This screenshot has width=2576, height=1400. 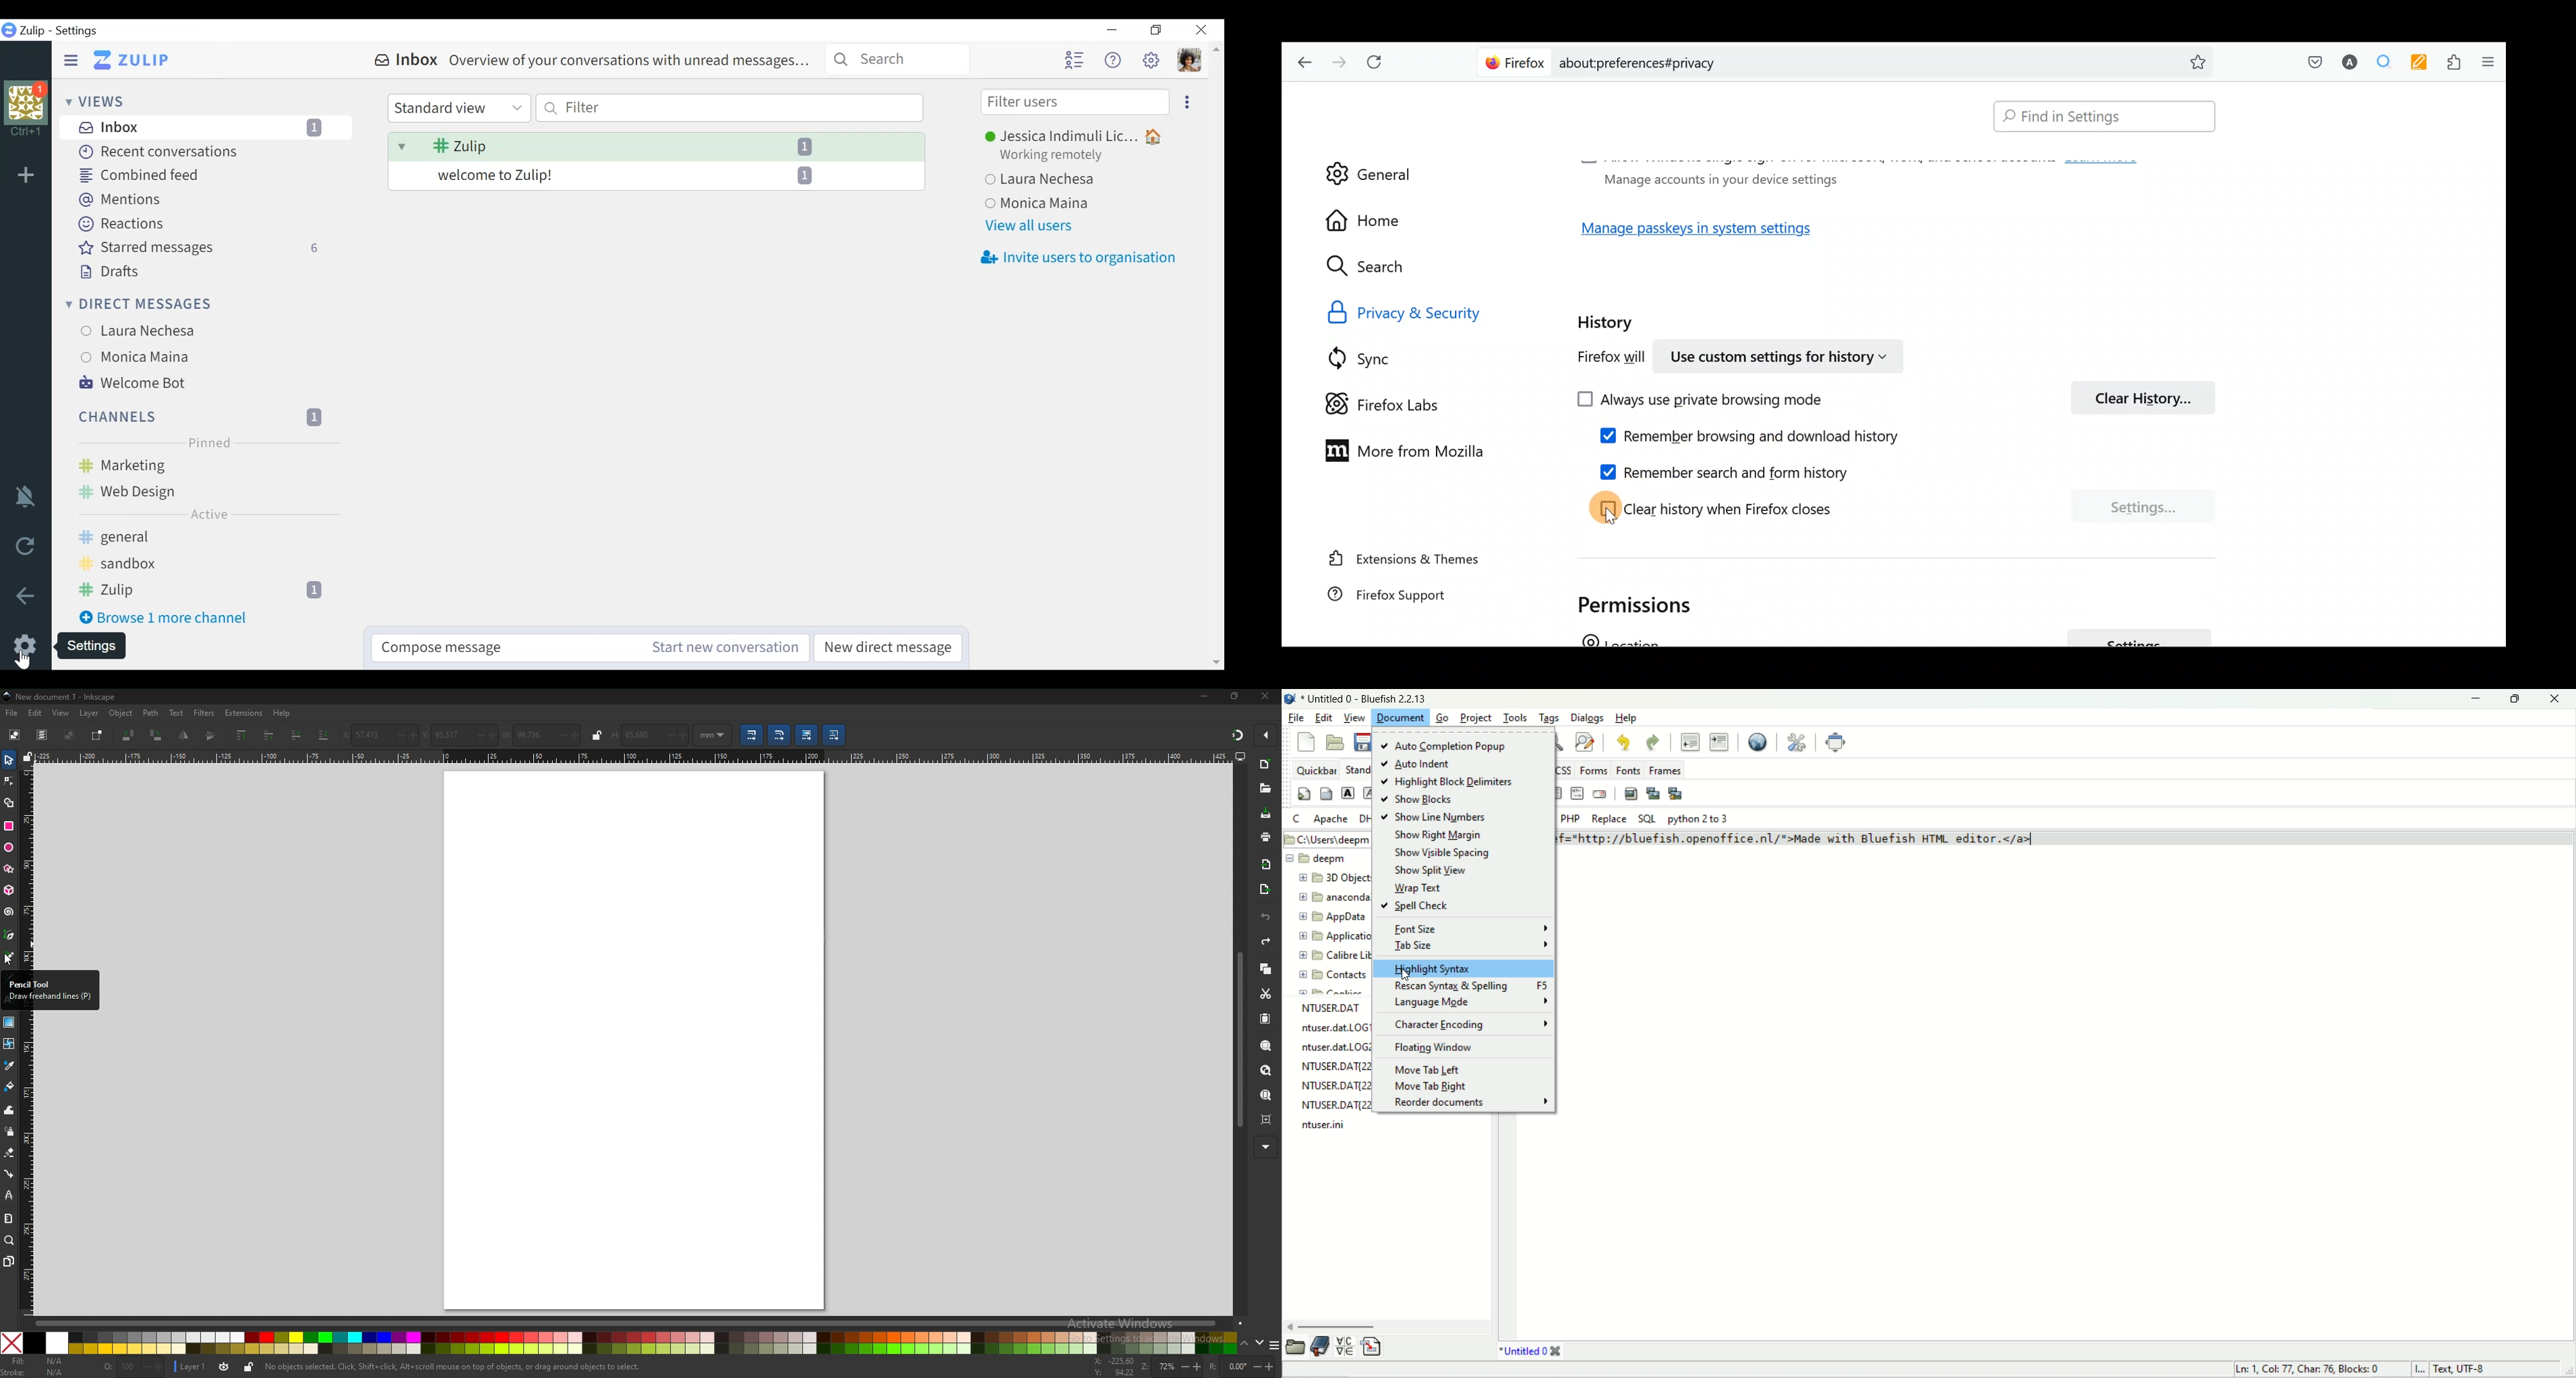 I want to click on rotate 90 degree ccw, so click(x=129, y=735).